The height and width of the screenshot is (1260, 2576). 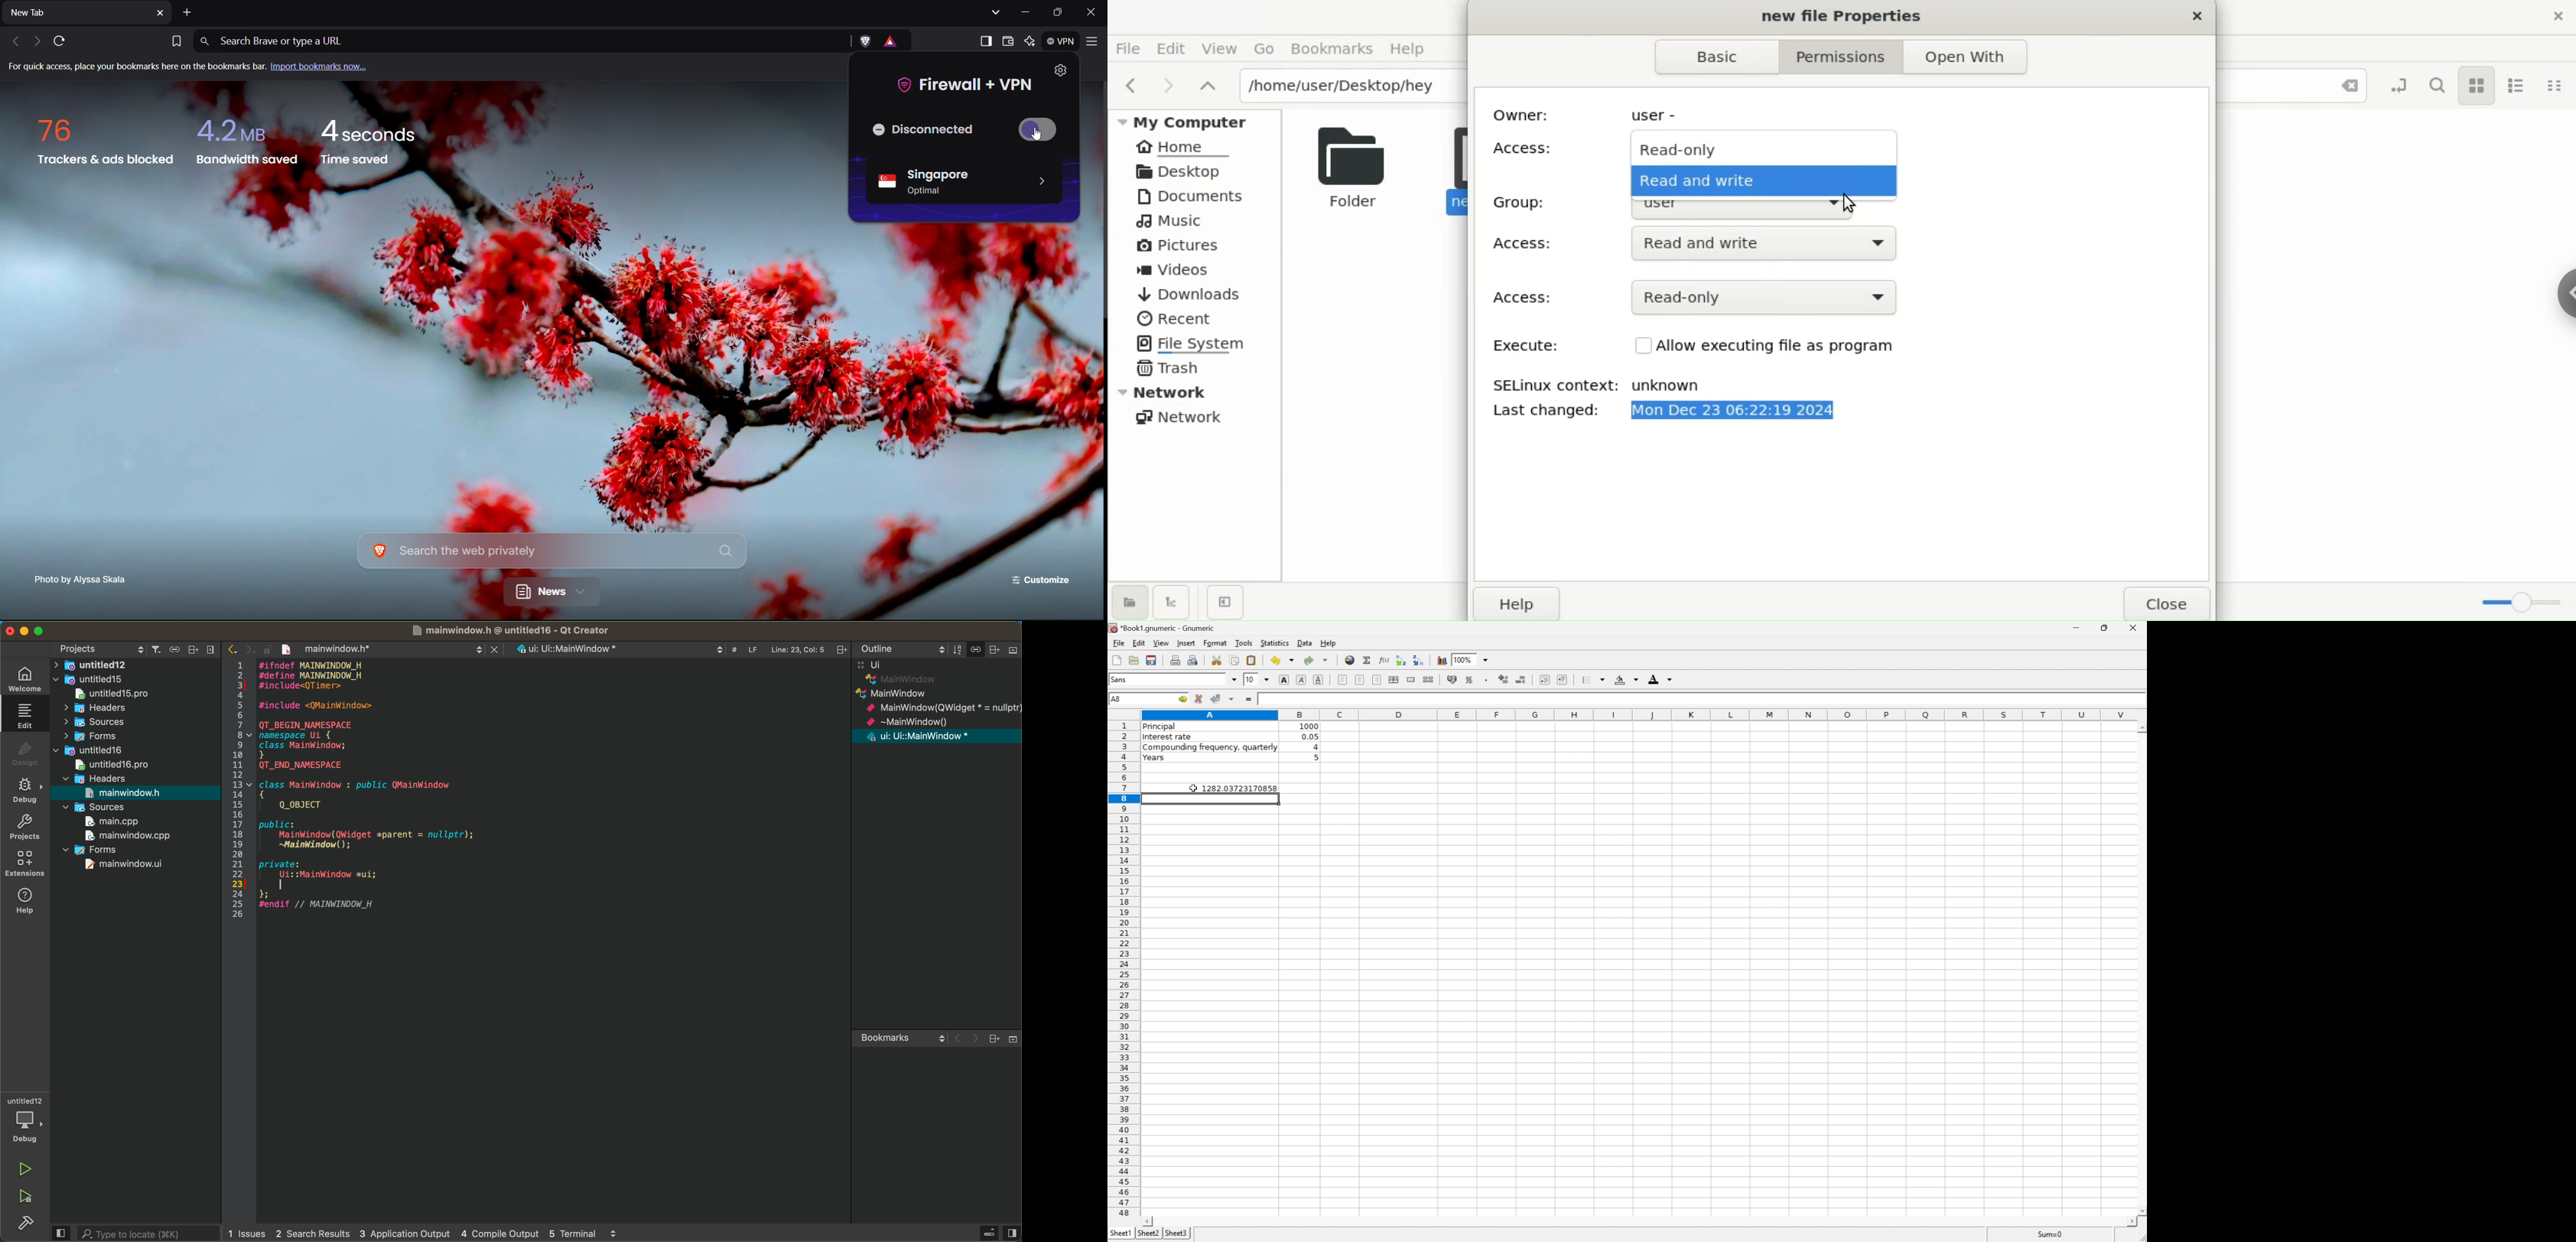 What do you see at coordinates (1594, 679) in the screenshot?
I see `borders` at bounding box center [1594, 679].